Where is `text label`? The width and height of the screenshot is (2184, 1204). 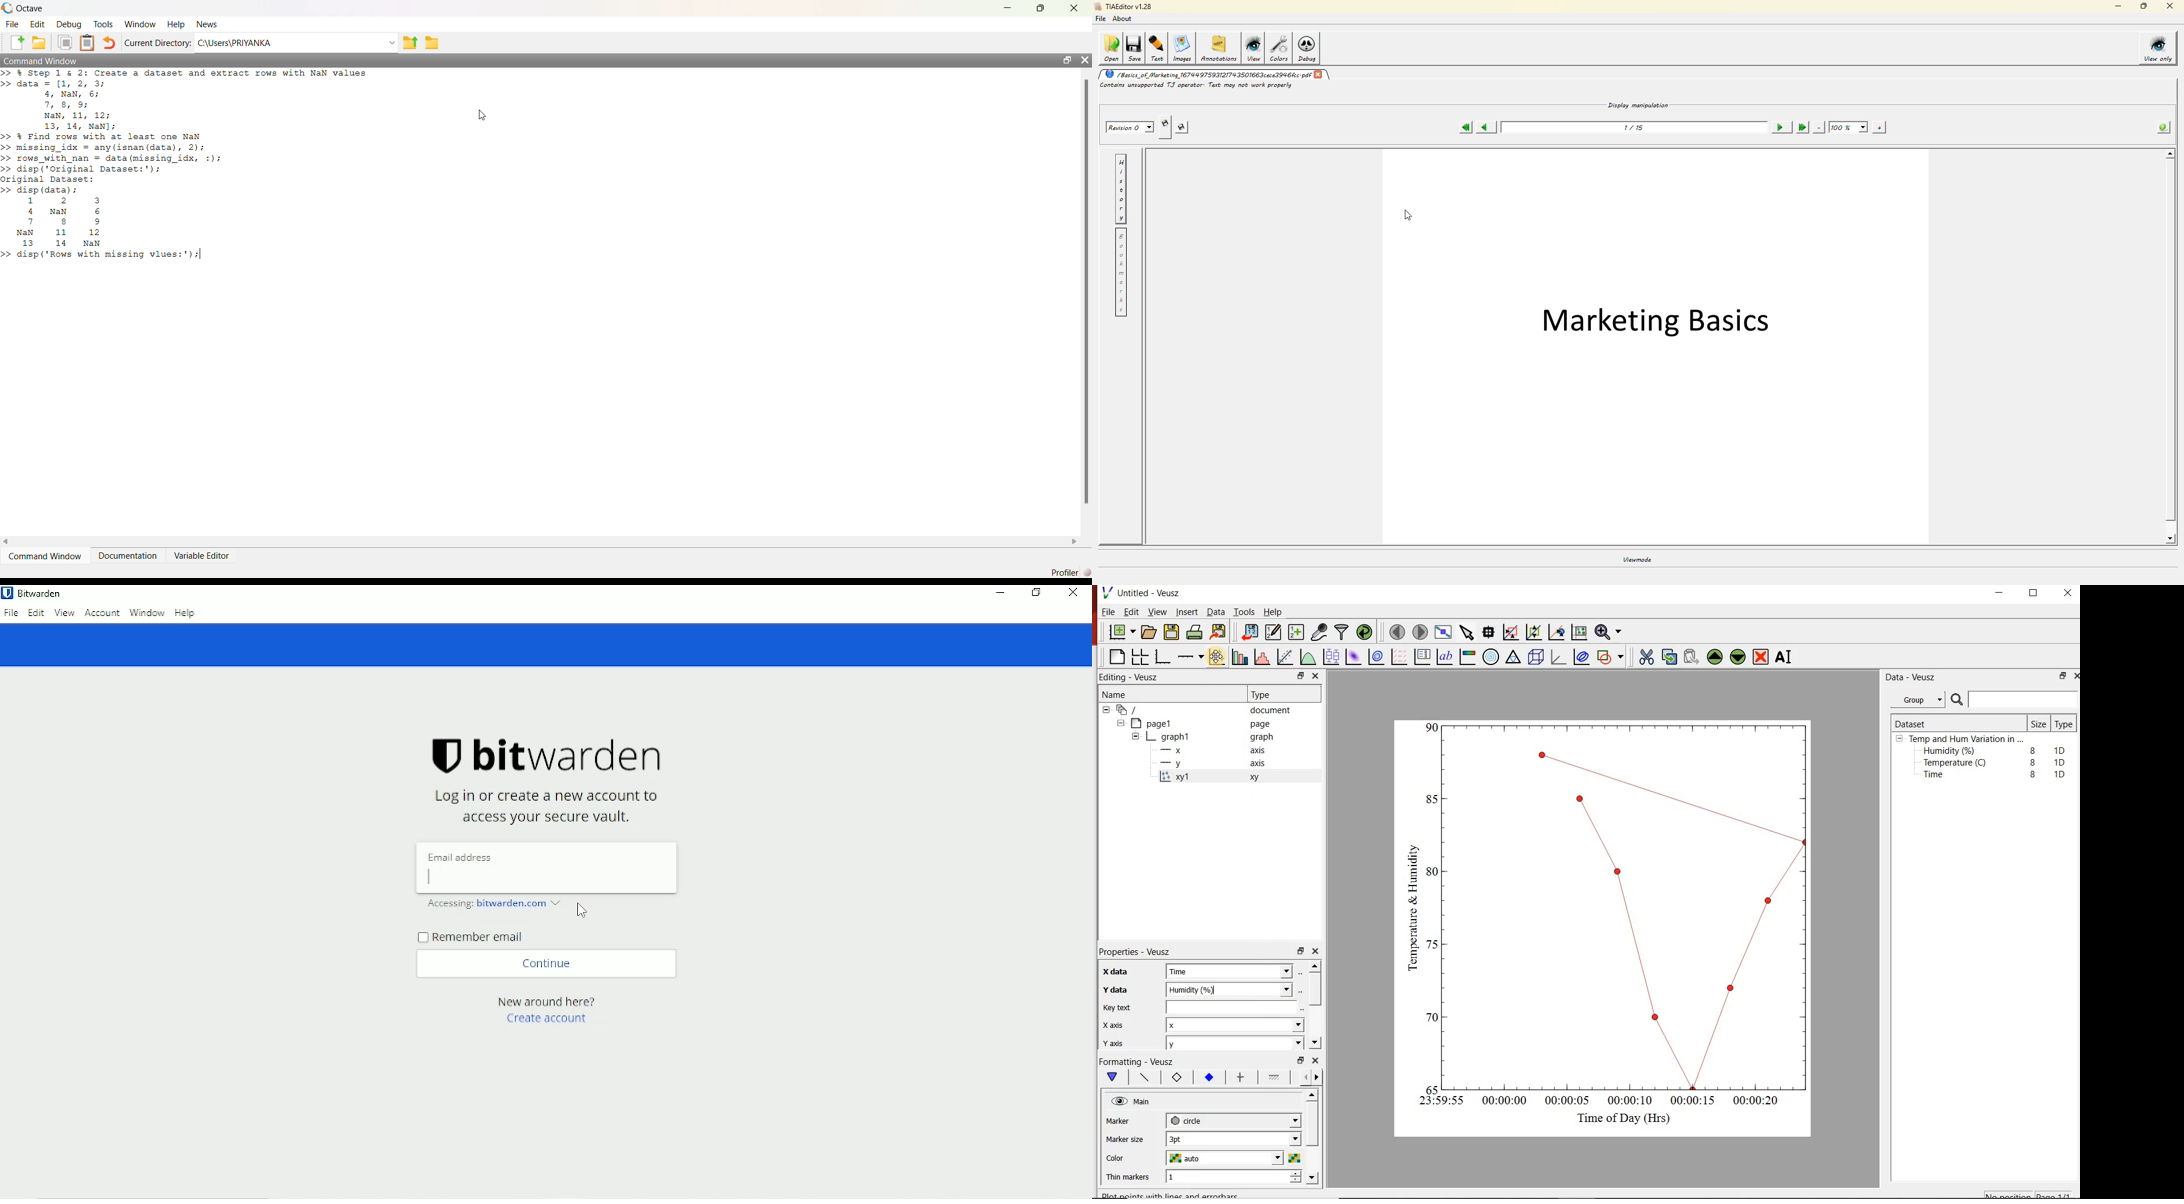
text label is located at coordinates (1447, 656).